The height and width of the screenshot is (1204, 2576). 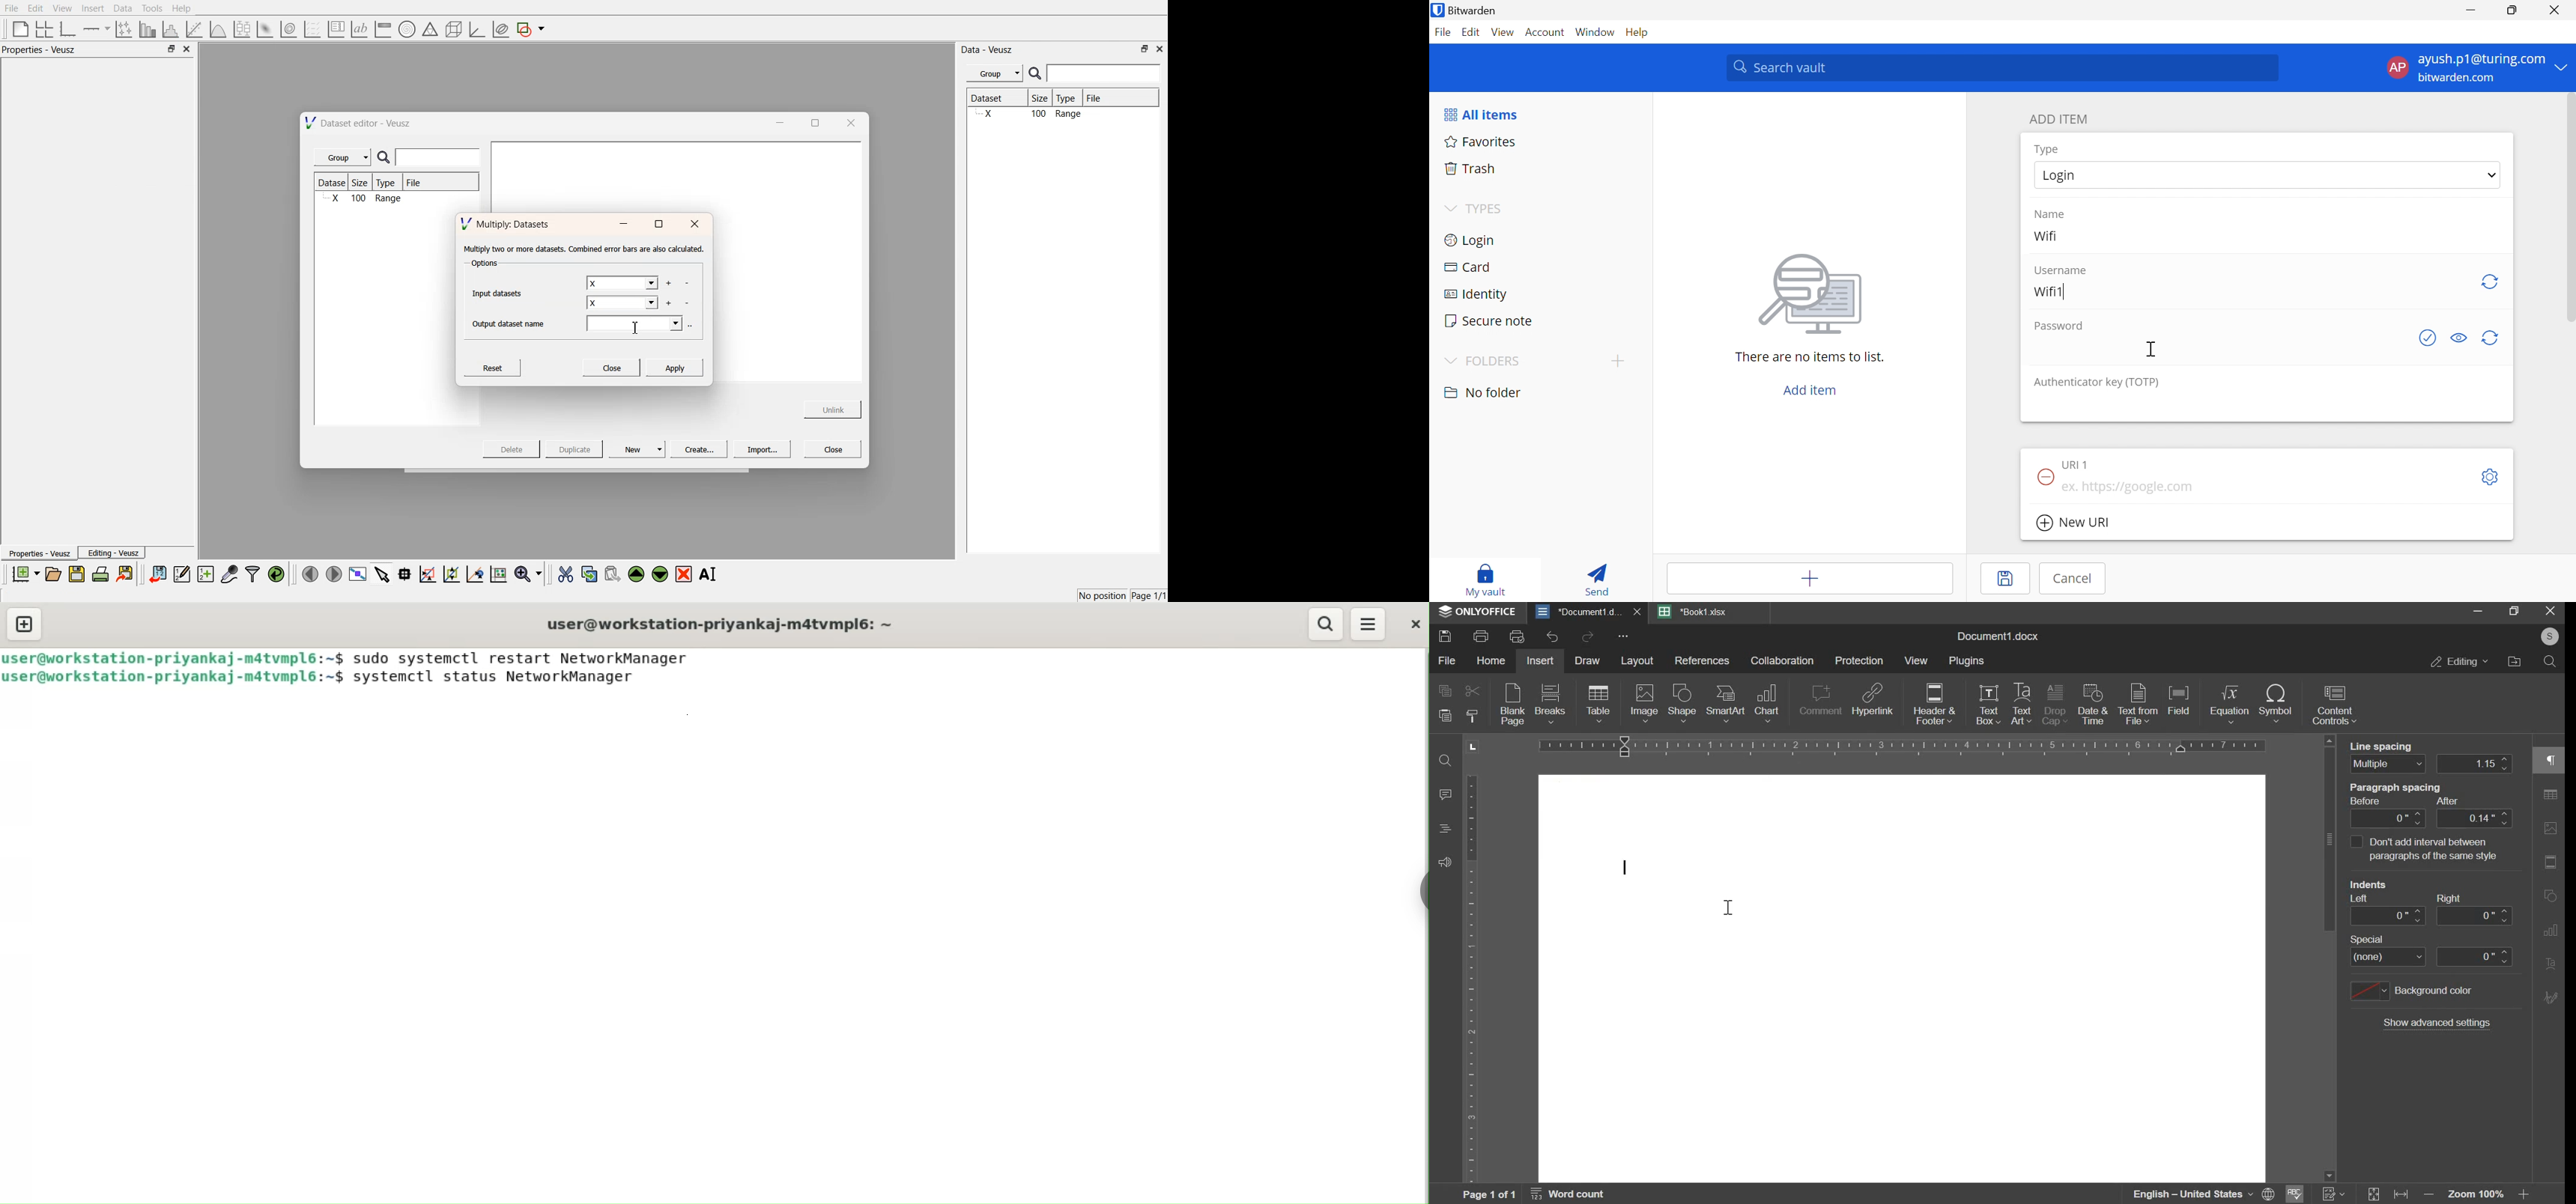 I want to click on minimise or maximise, so click(x=171, y=49).